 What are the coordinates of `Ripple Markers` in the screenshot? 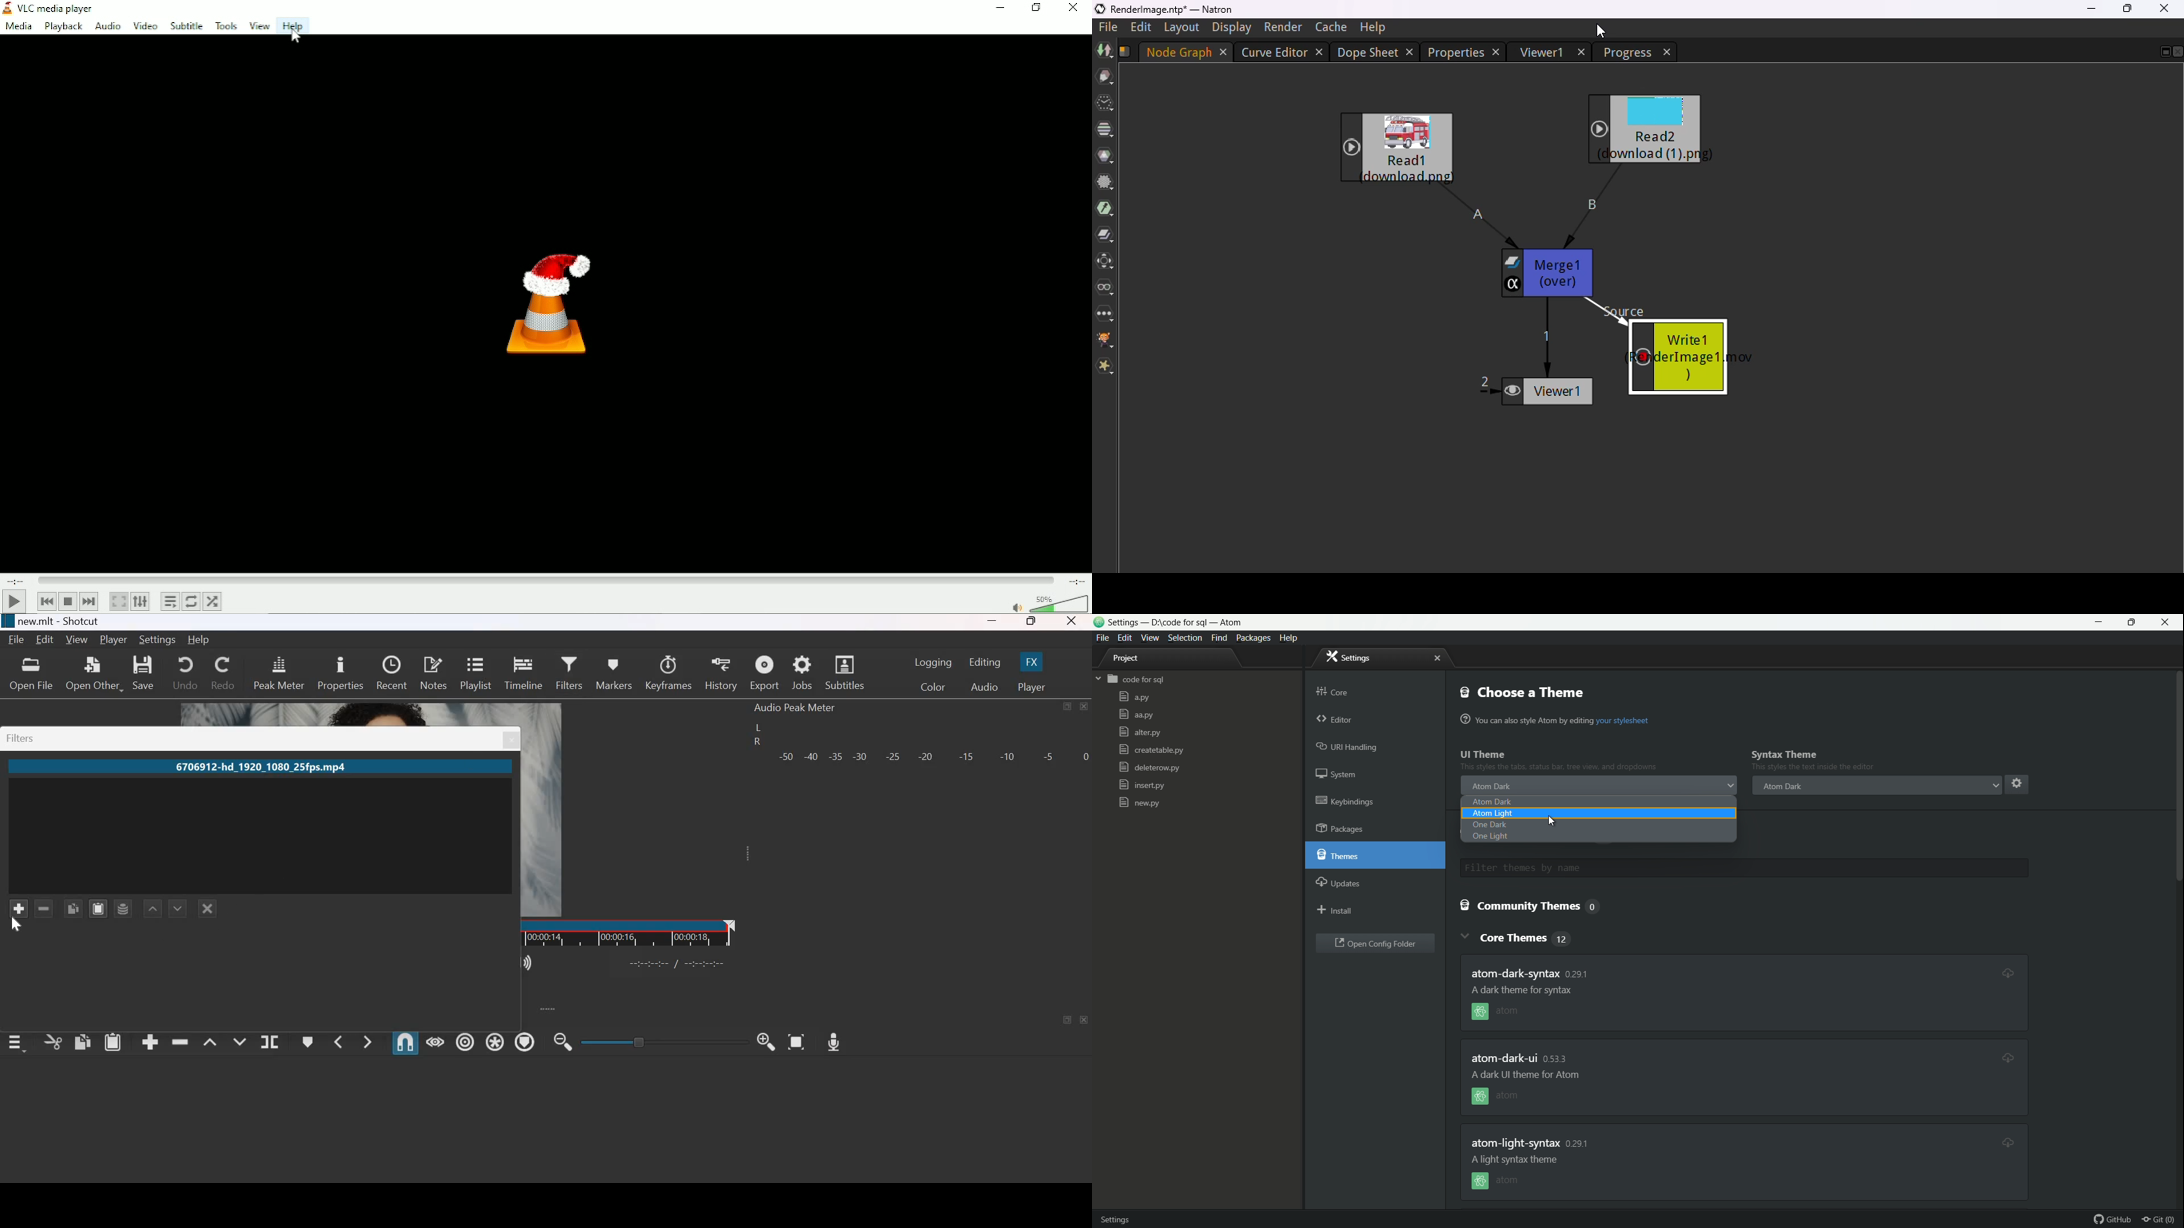 It's located at (524, 1042).